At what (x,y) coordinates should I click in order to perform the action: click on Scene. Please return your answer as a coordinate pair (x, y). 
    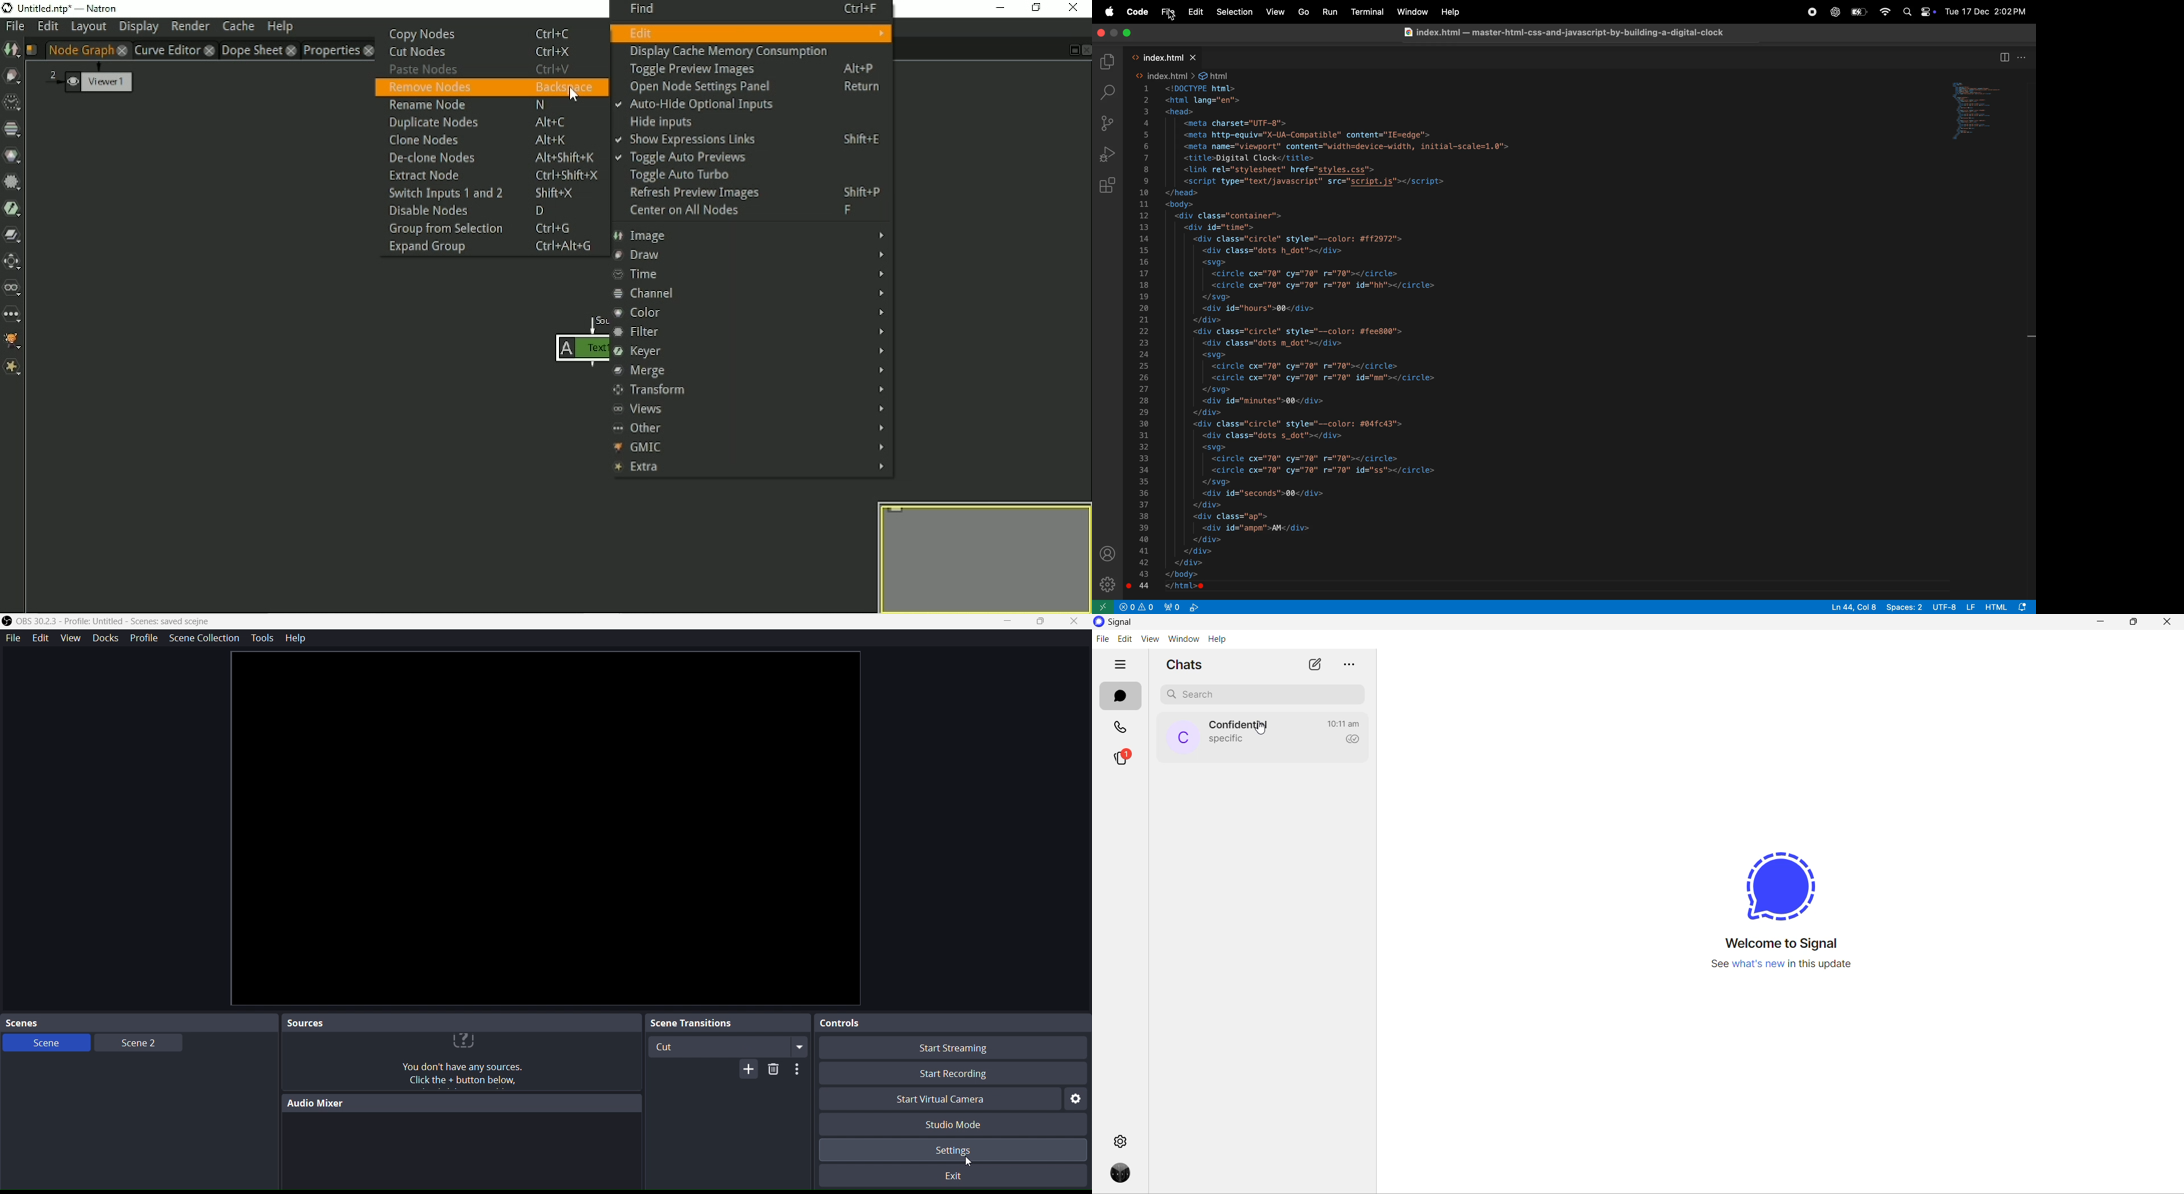
    Looking at the image, I should click on (45, 1043).